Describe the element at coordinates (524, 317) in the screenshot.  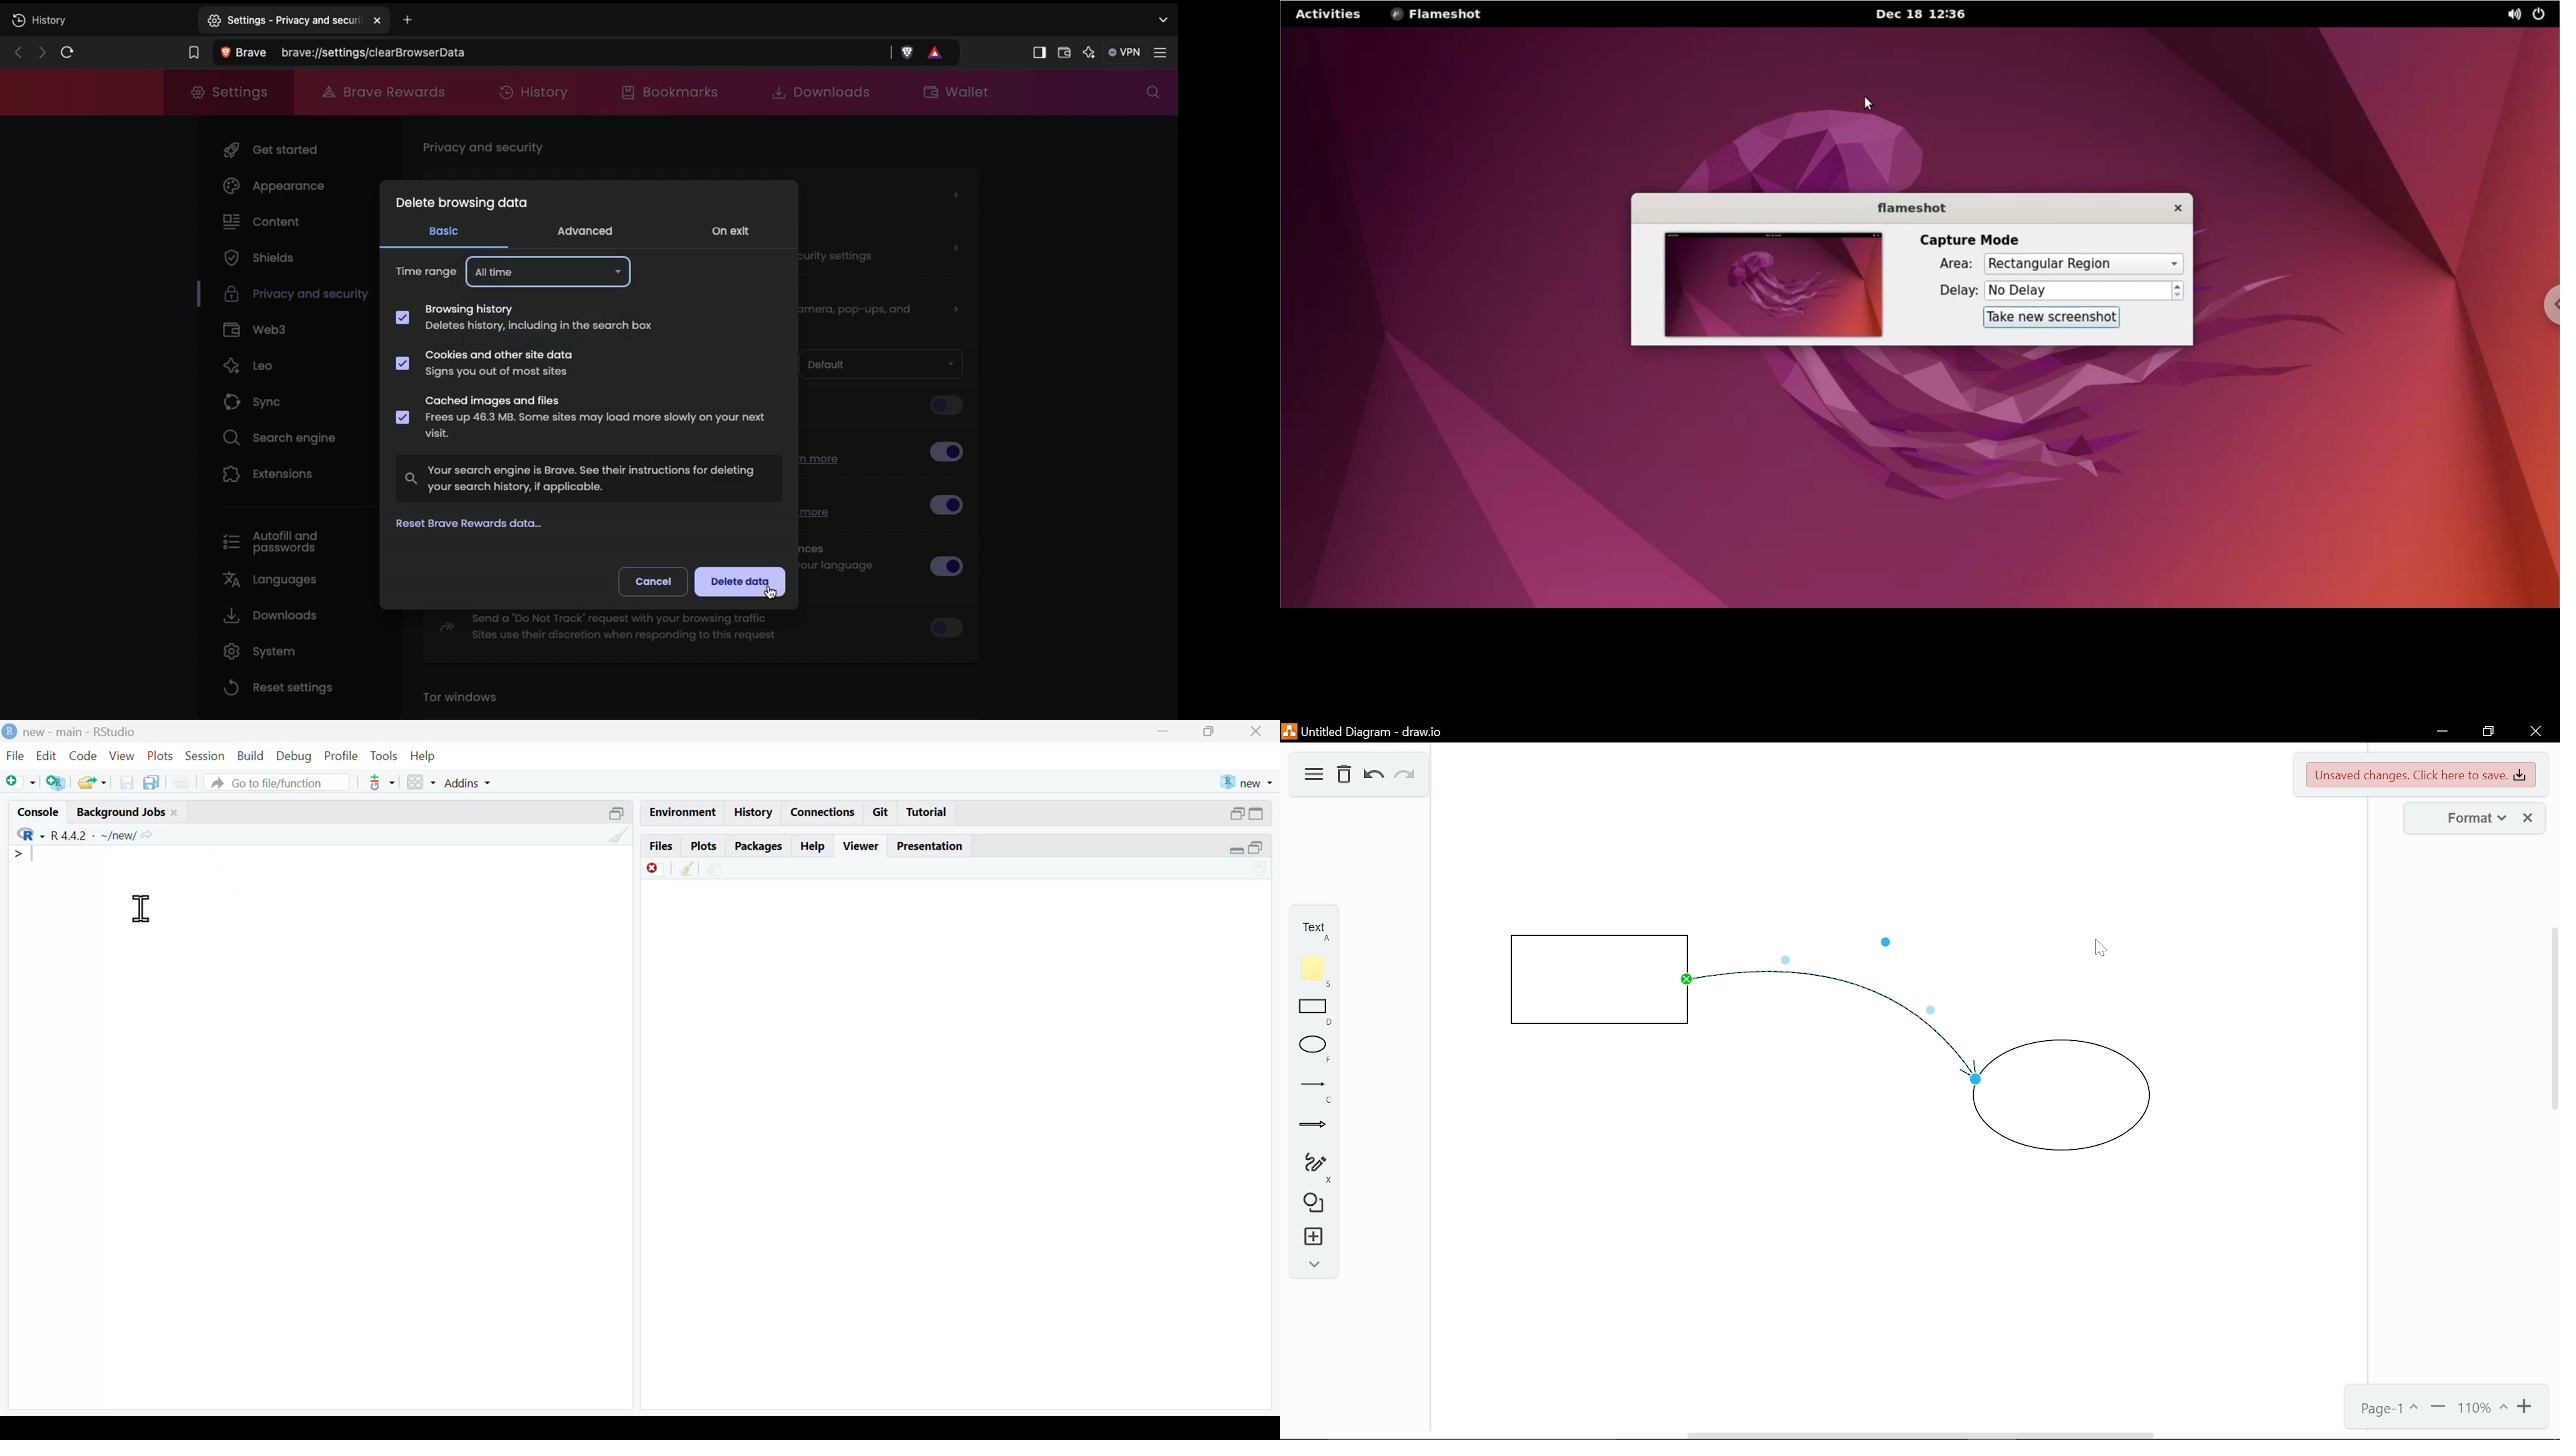
I see `Browsing history
Deletes history, including in the search box` at that location.